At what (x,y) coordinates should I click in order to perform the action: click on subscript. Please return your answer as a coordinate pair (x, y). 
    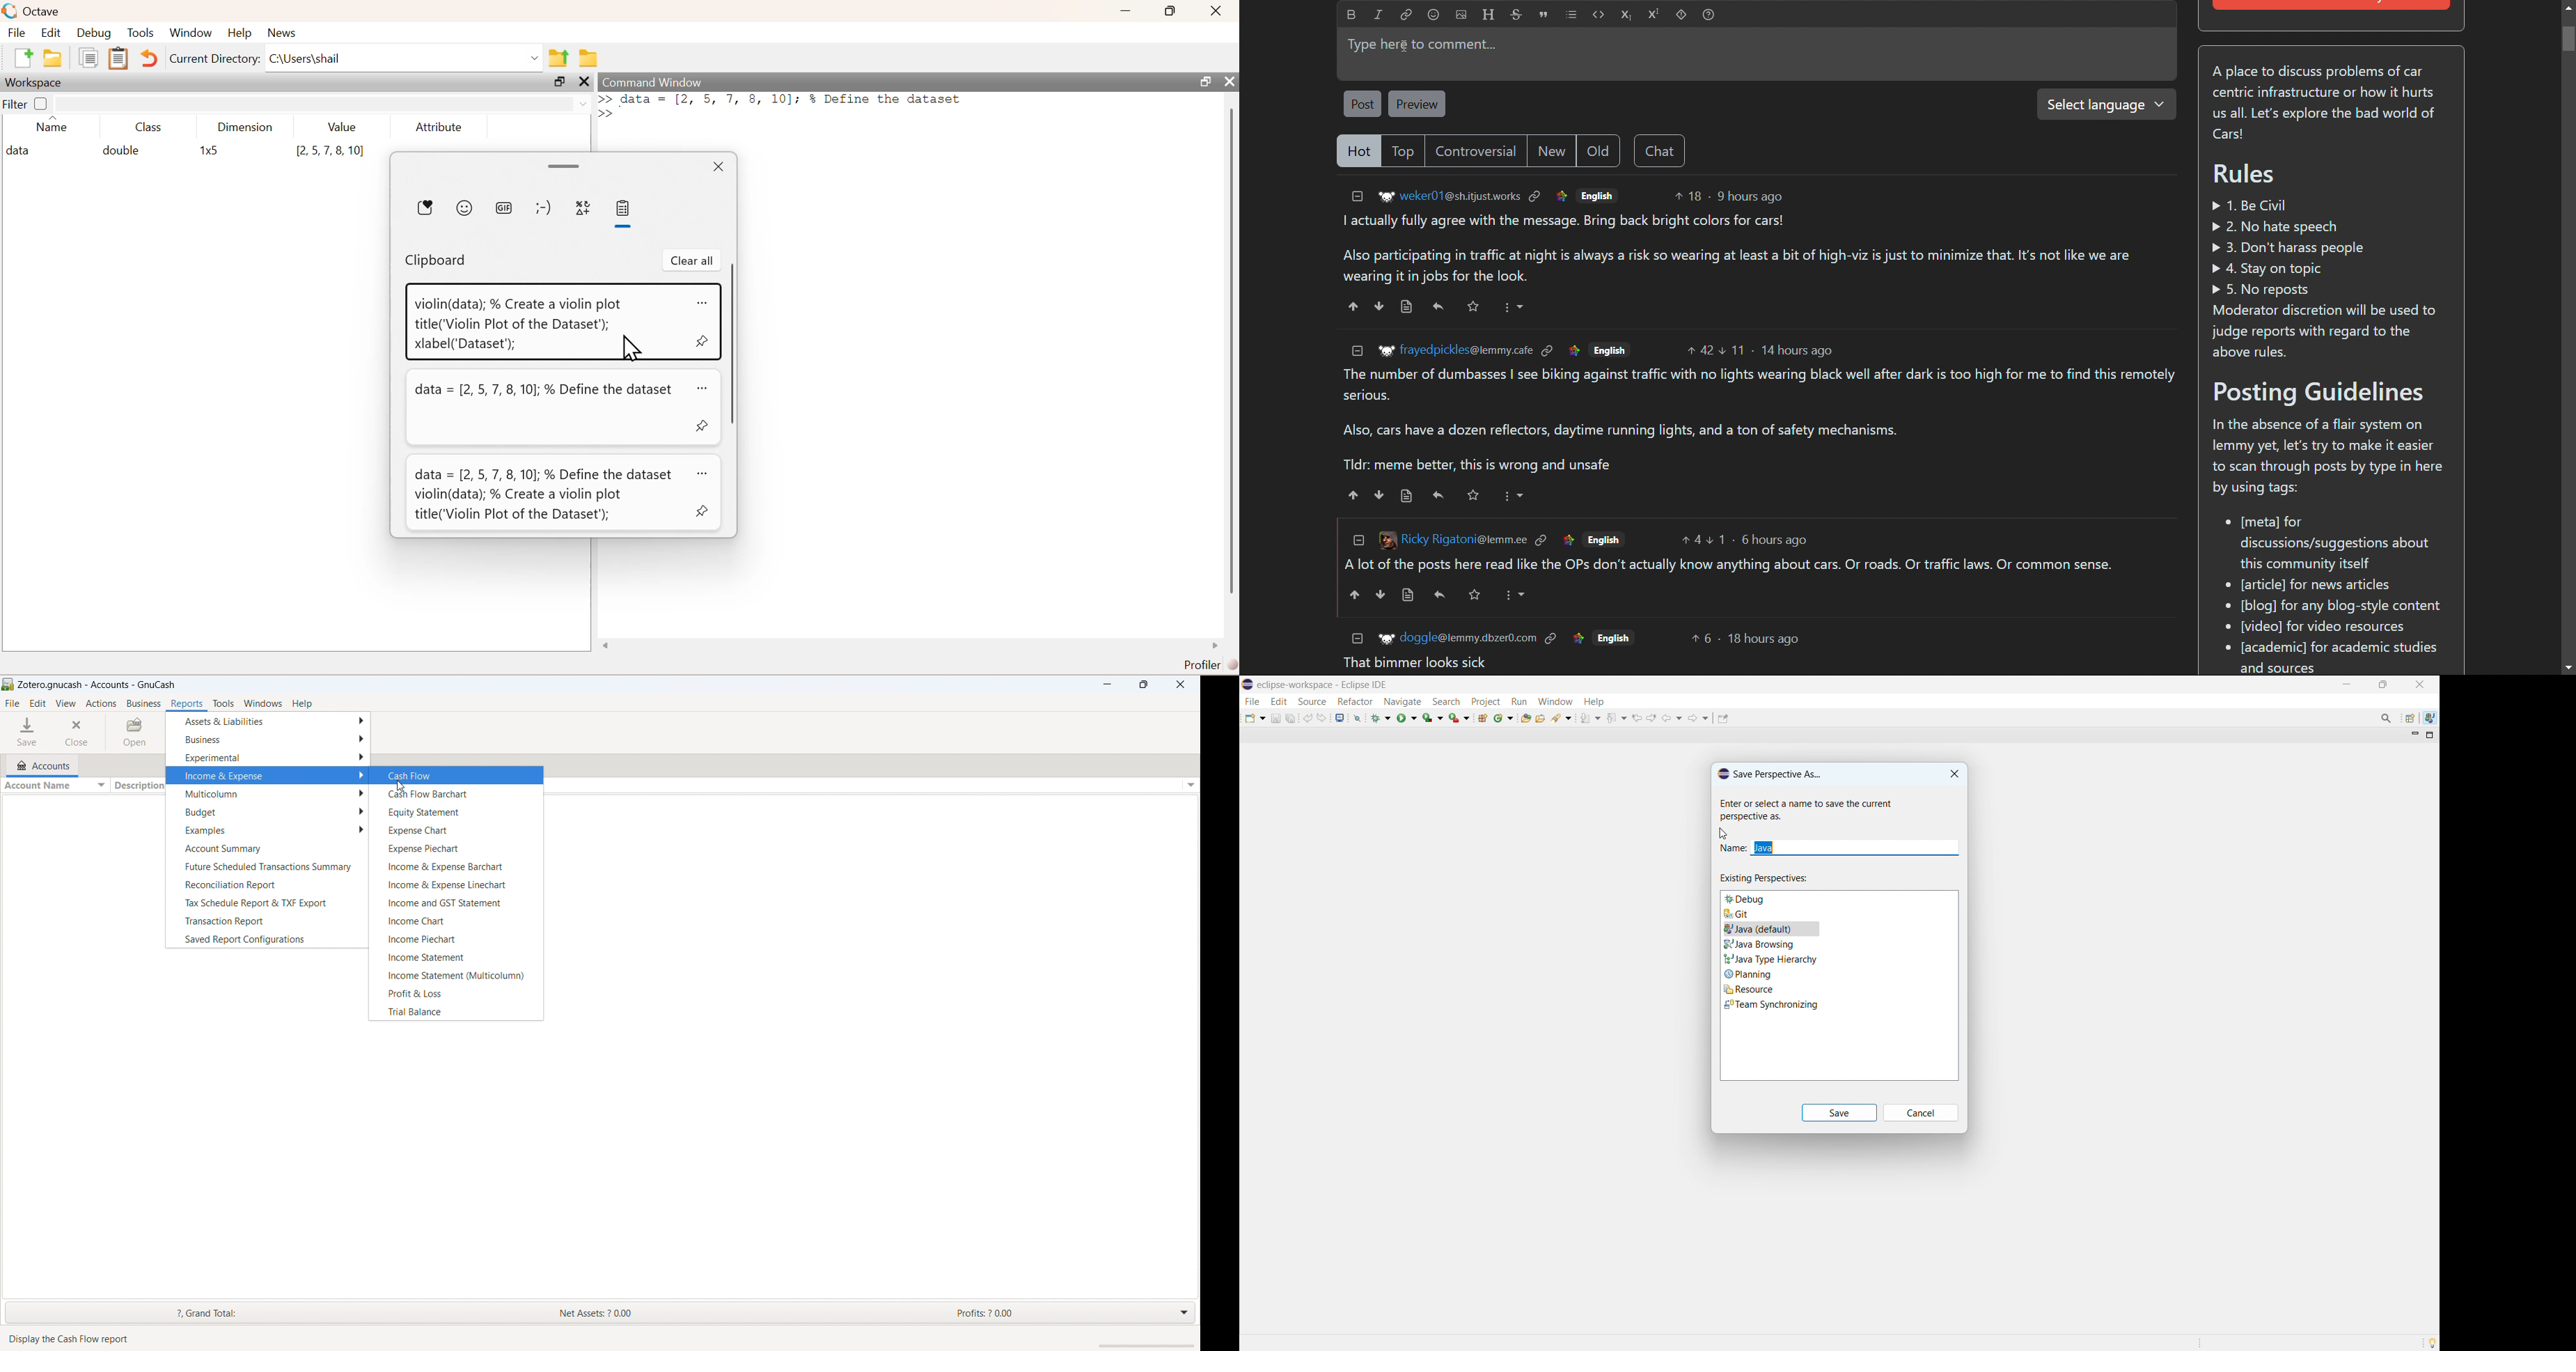
    Looking at the image, I should click on (1626, 15).